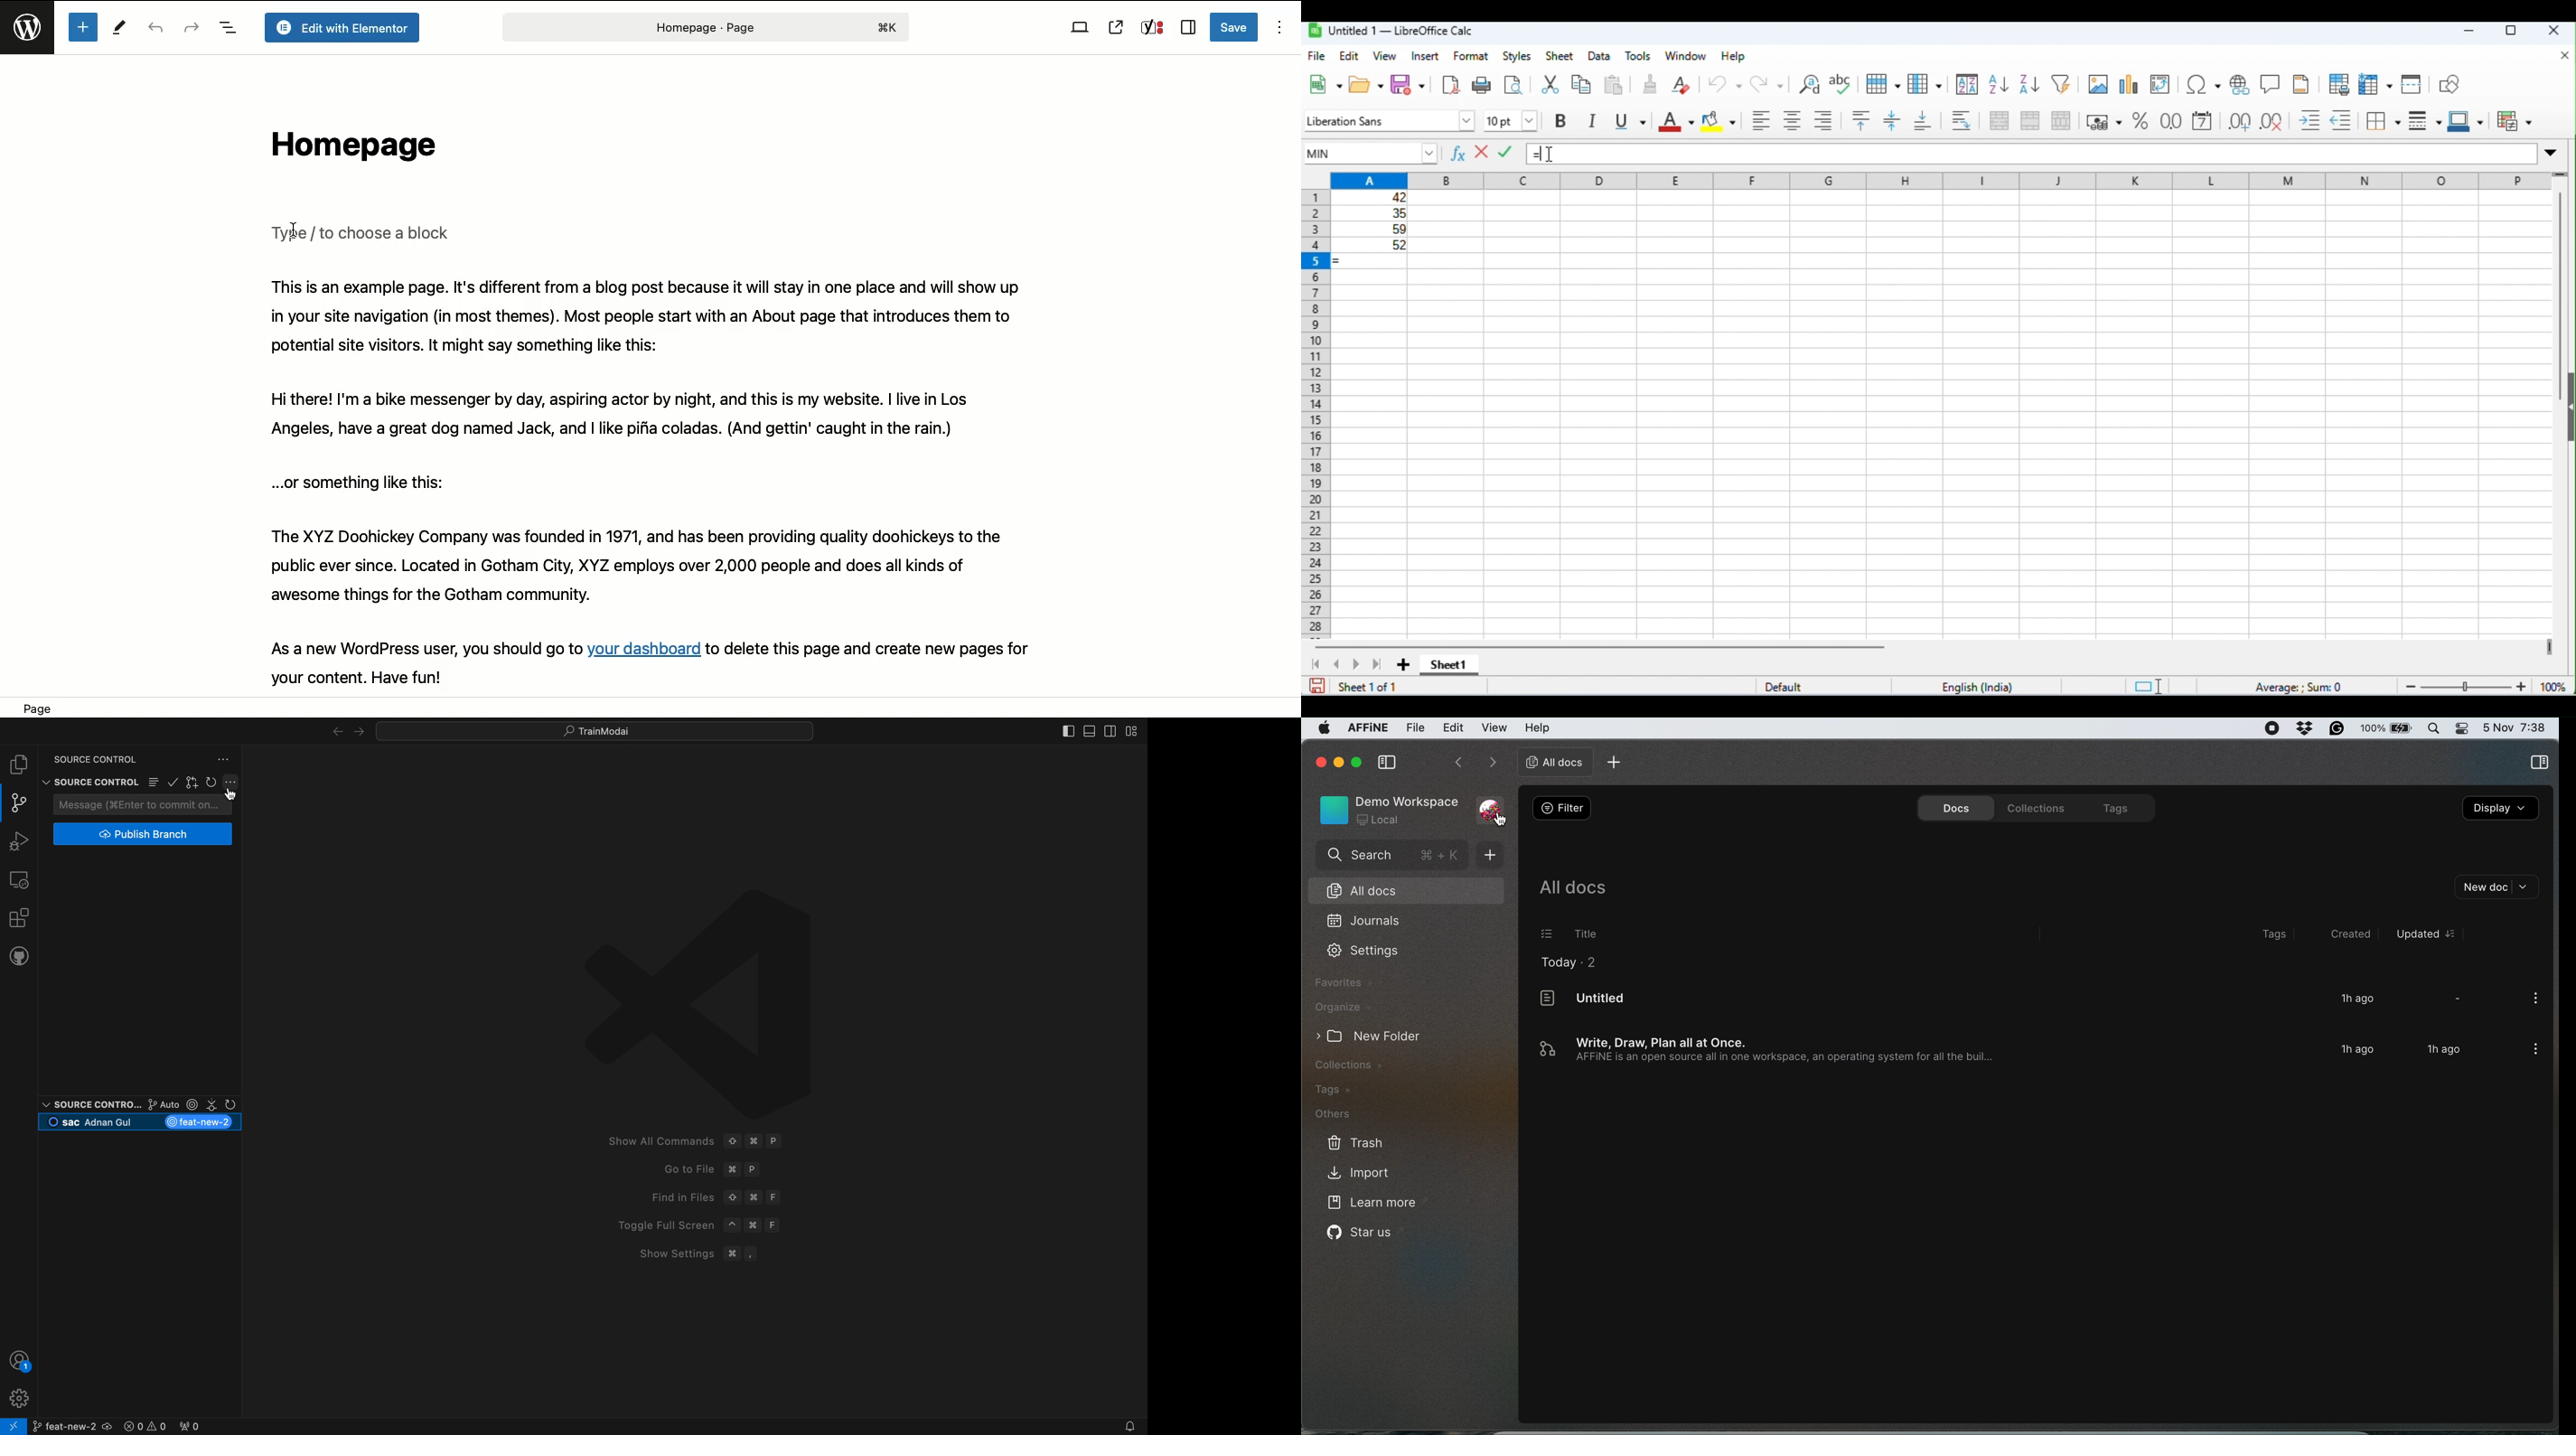 The image size is (2576, 1456). What do you see at coordinates (776, 1141) in the screenshot?
I see `P` at bounding box center [776, 1141].